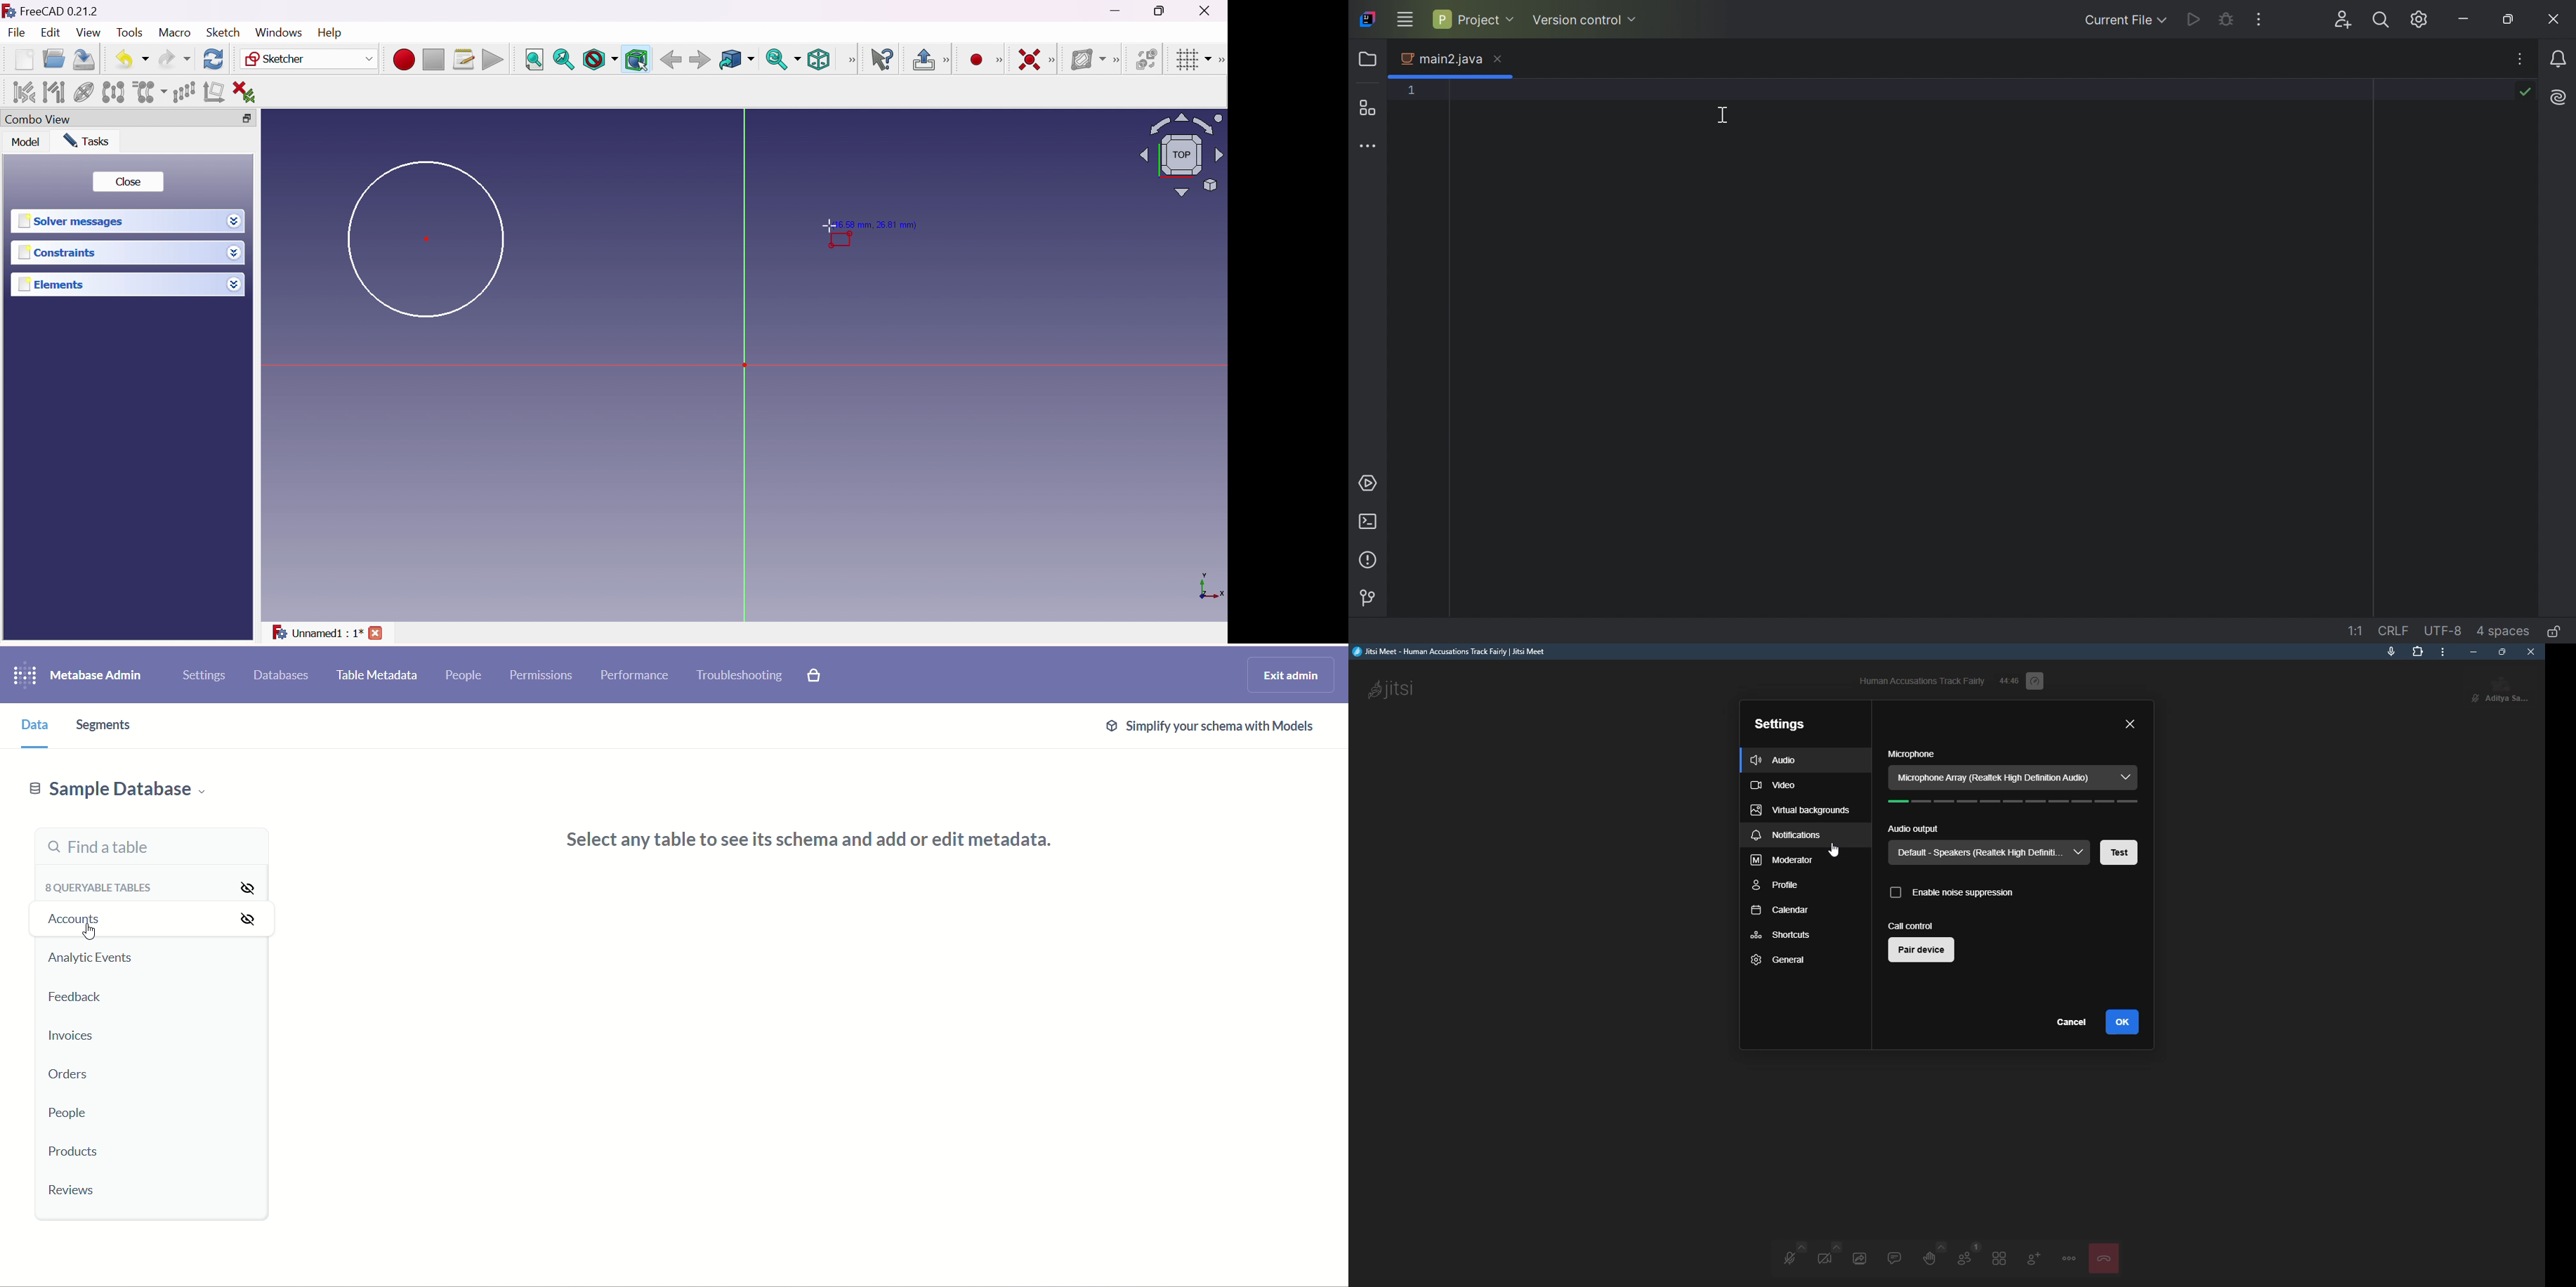 The width and height of the screenshot is (2576, 1288). What do you see at coordinates (839, 233) in the screenshot?
I see `Cursor` at bounding box center [839, 233].